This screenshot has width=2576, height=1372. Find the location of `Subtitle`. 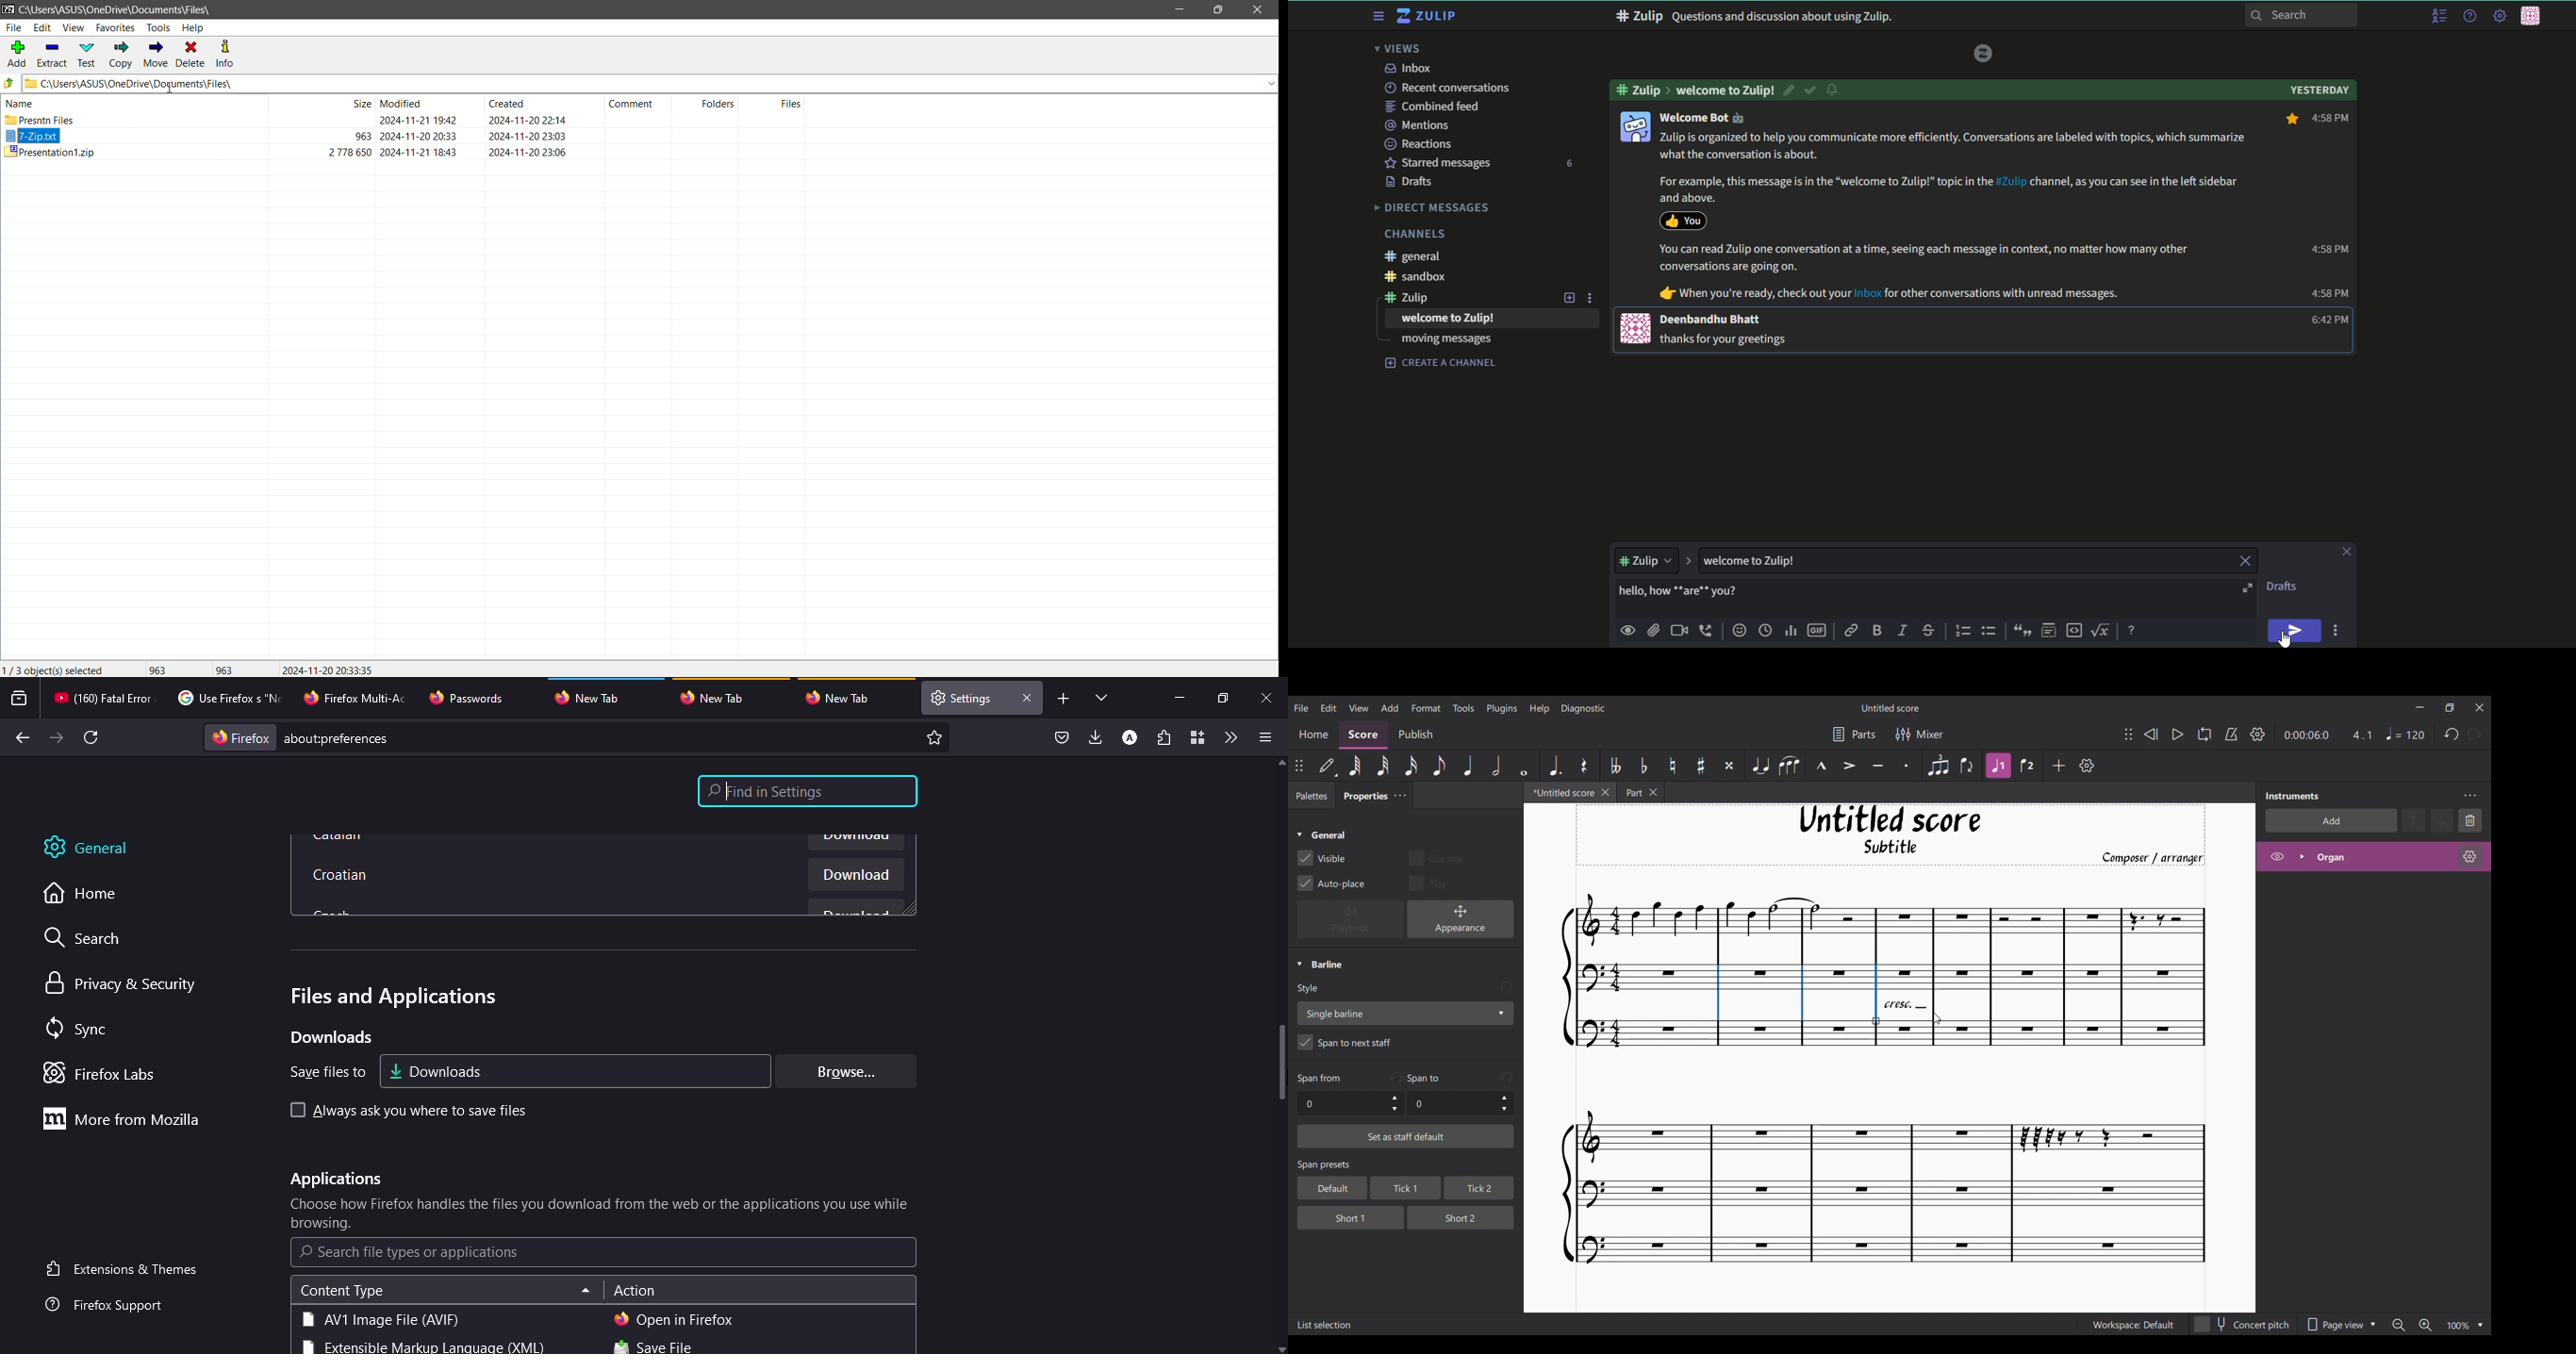

Subtitle is located at coordinates (1892, 850).